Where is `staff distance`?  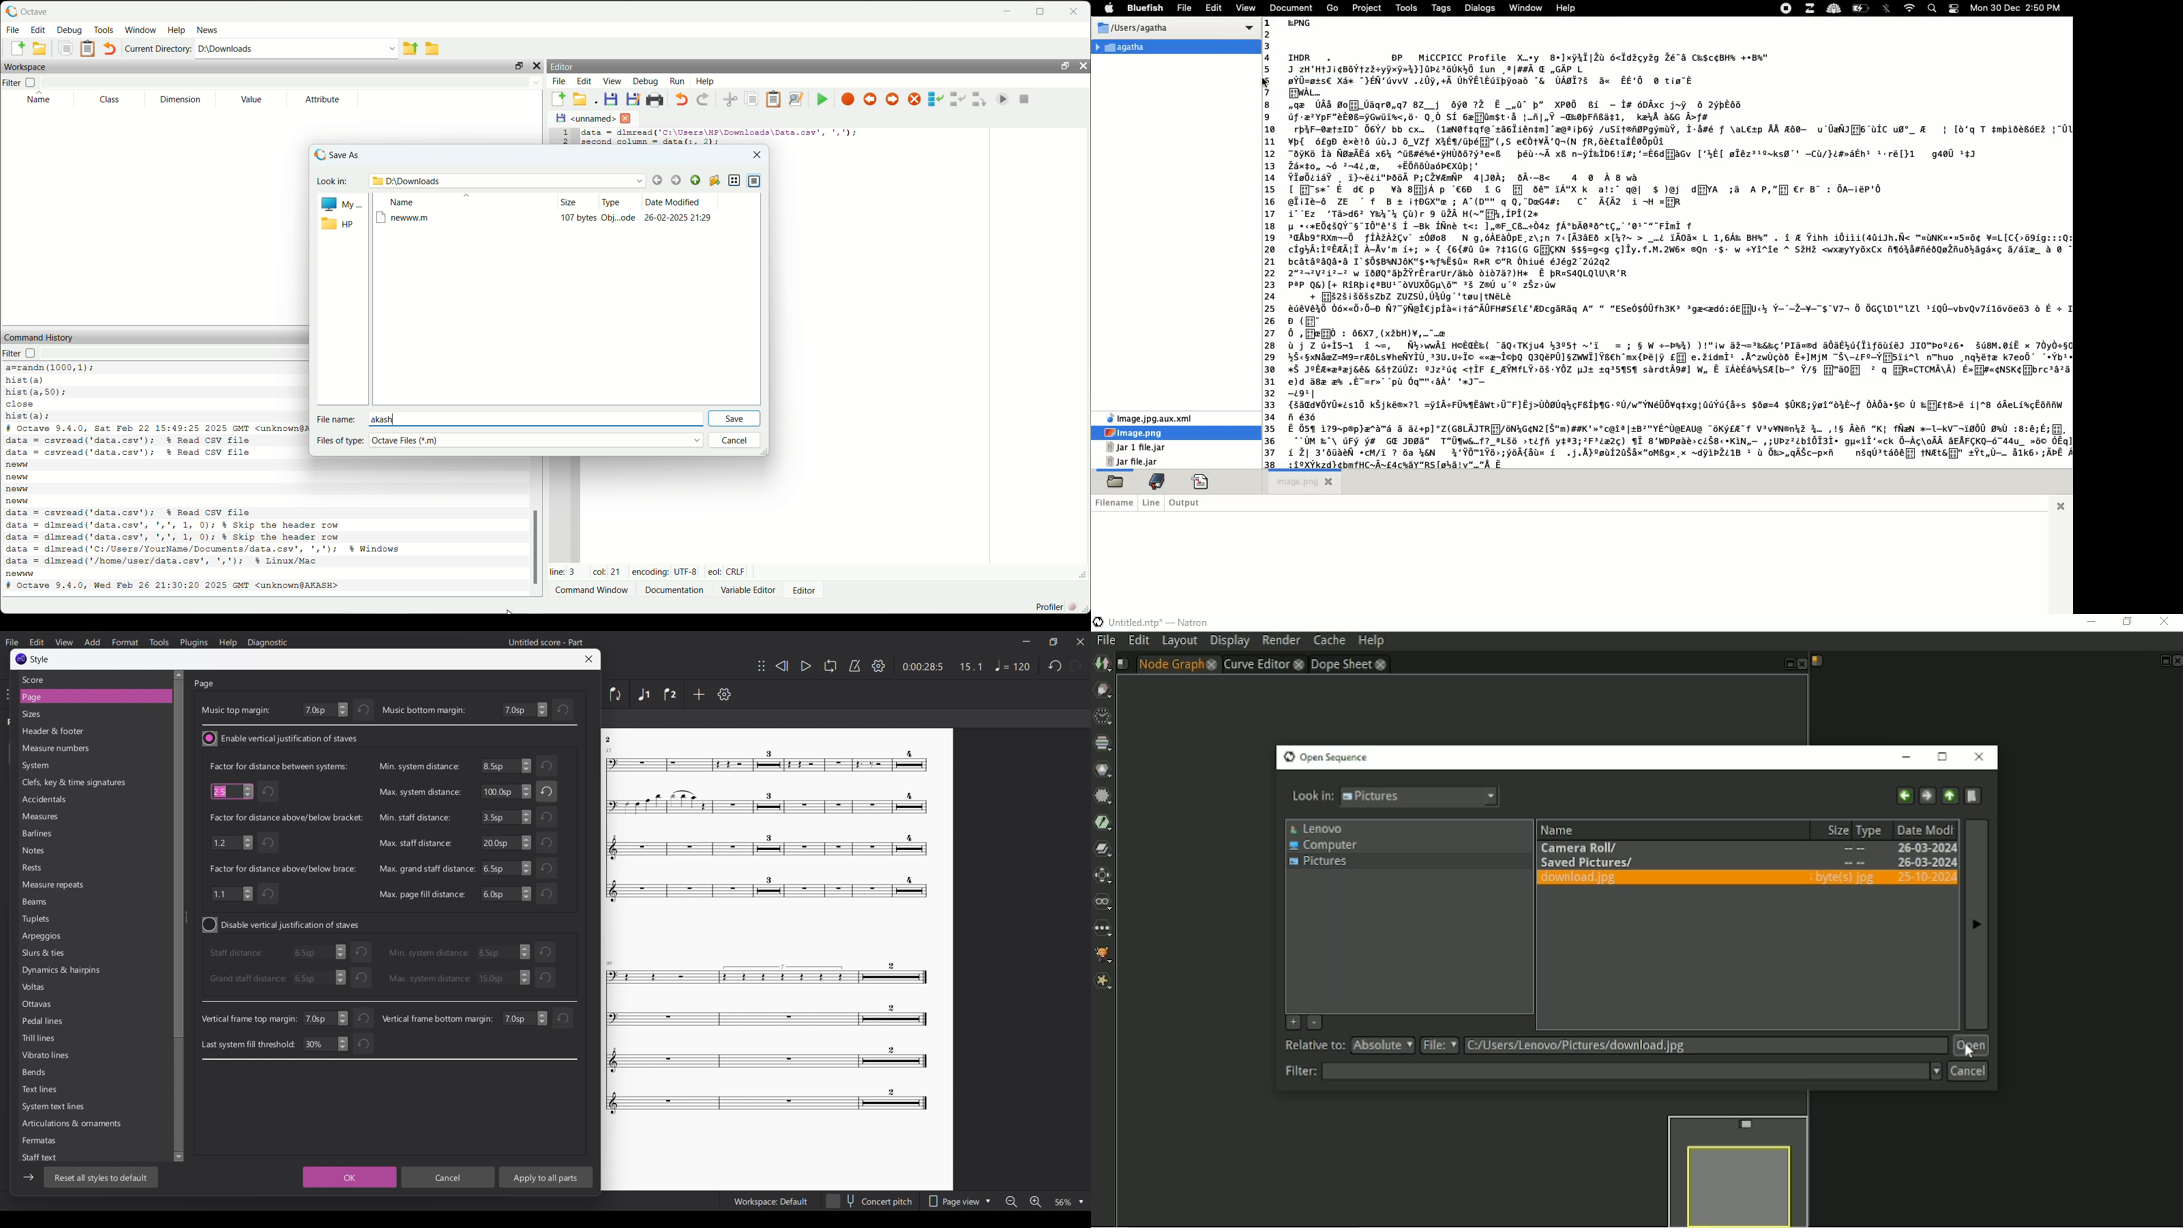
staff distance is located at coordinates (239, 953).